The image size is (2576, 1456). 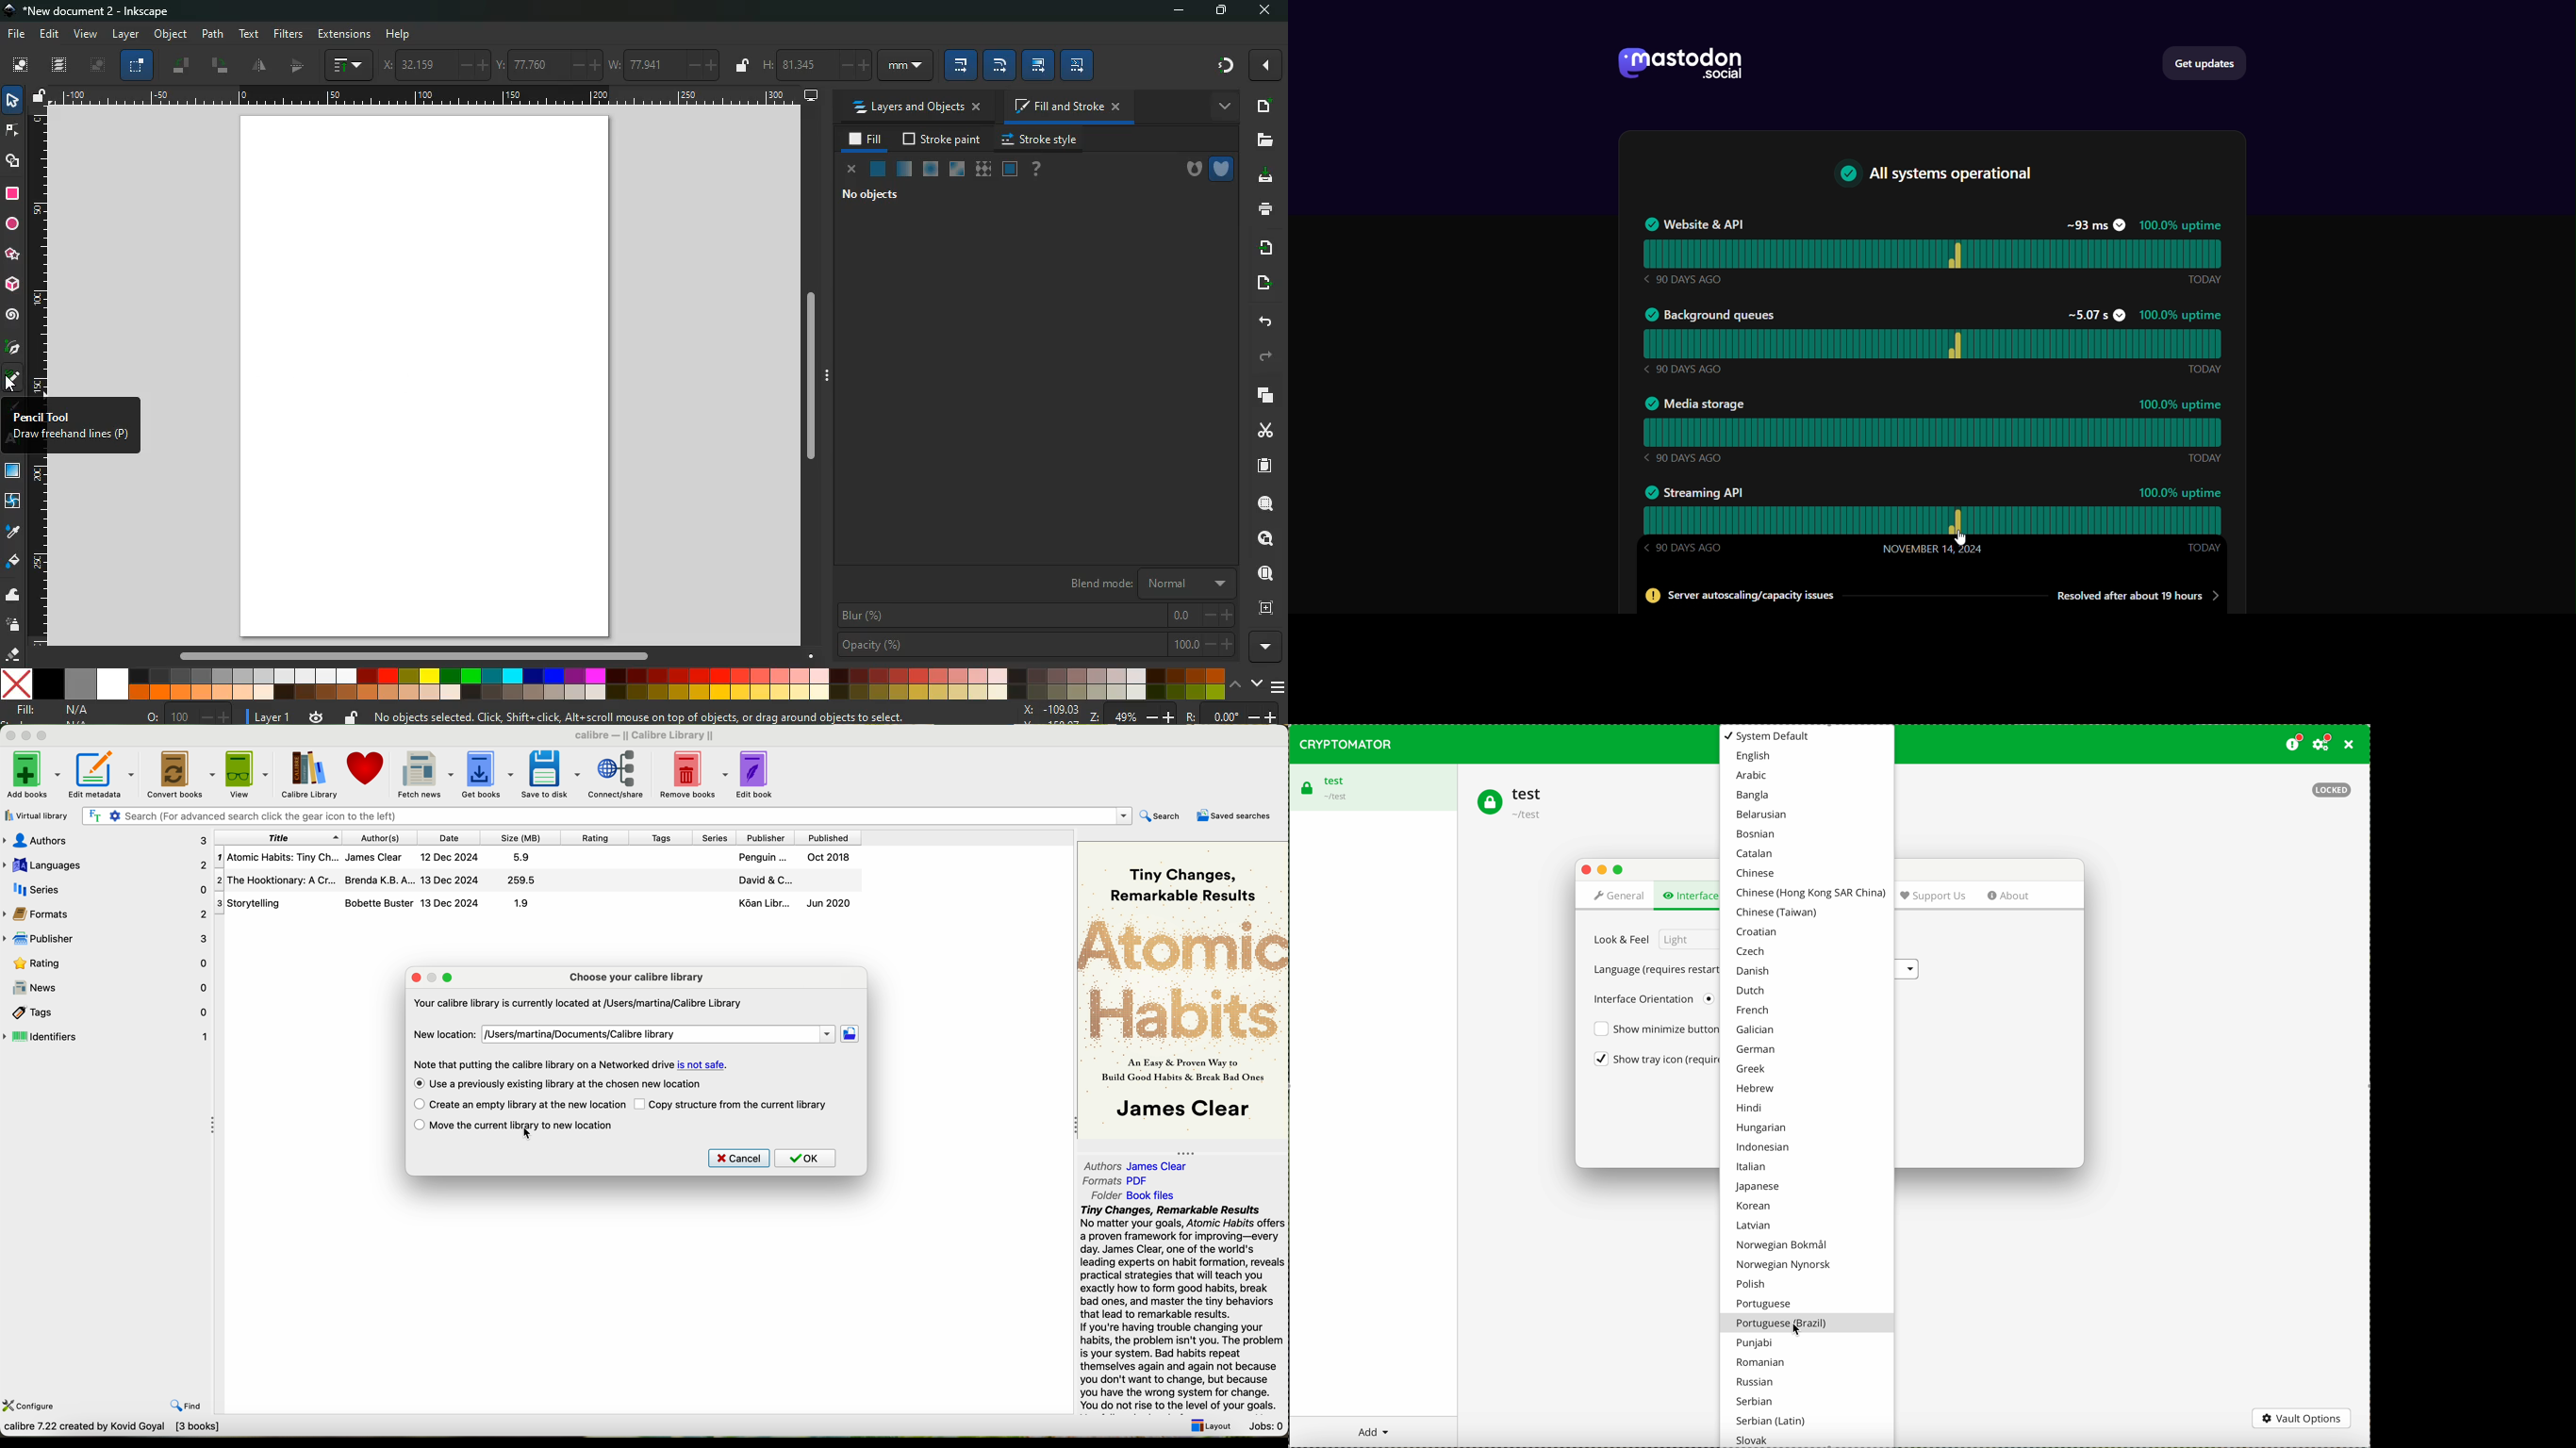 I want to click on send, so click(x=1265, y=279).